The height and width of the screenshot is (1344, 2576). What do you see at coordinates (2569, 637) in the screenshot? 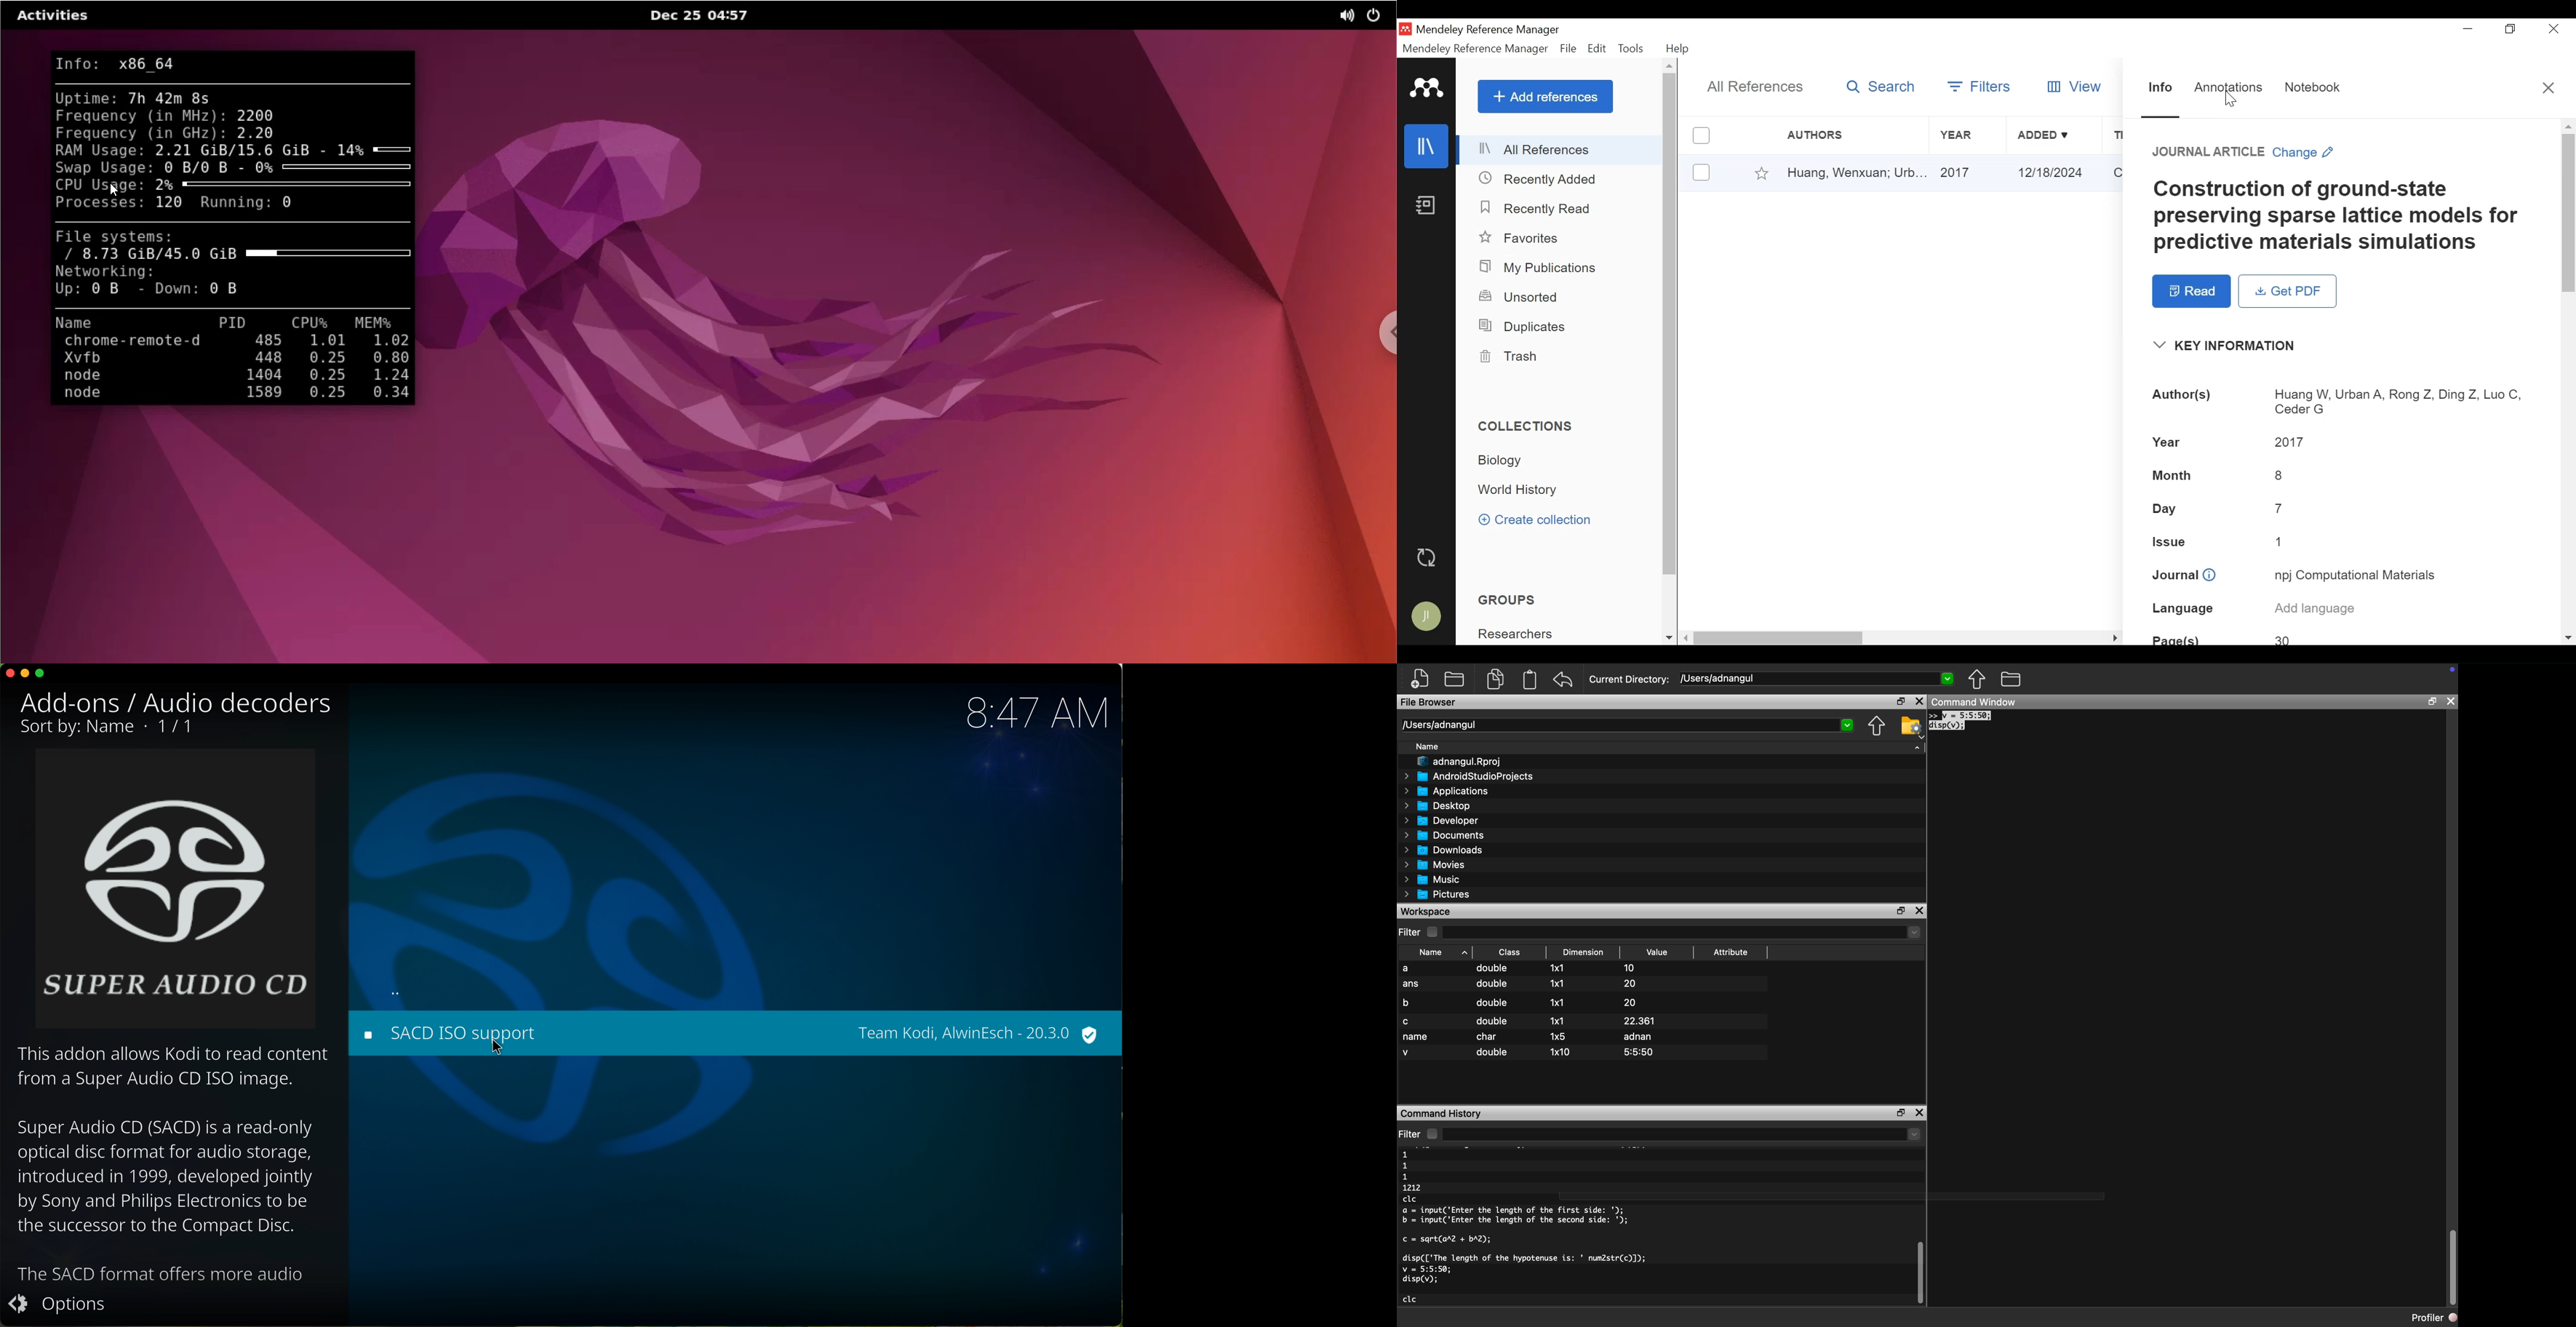
I see `Scroll down` at bounding box center [2569, 637].